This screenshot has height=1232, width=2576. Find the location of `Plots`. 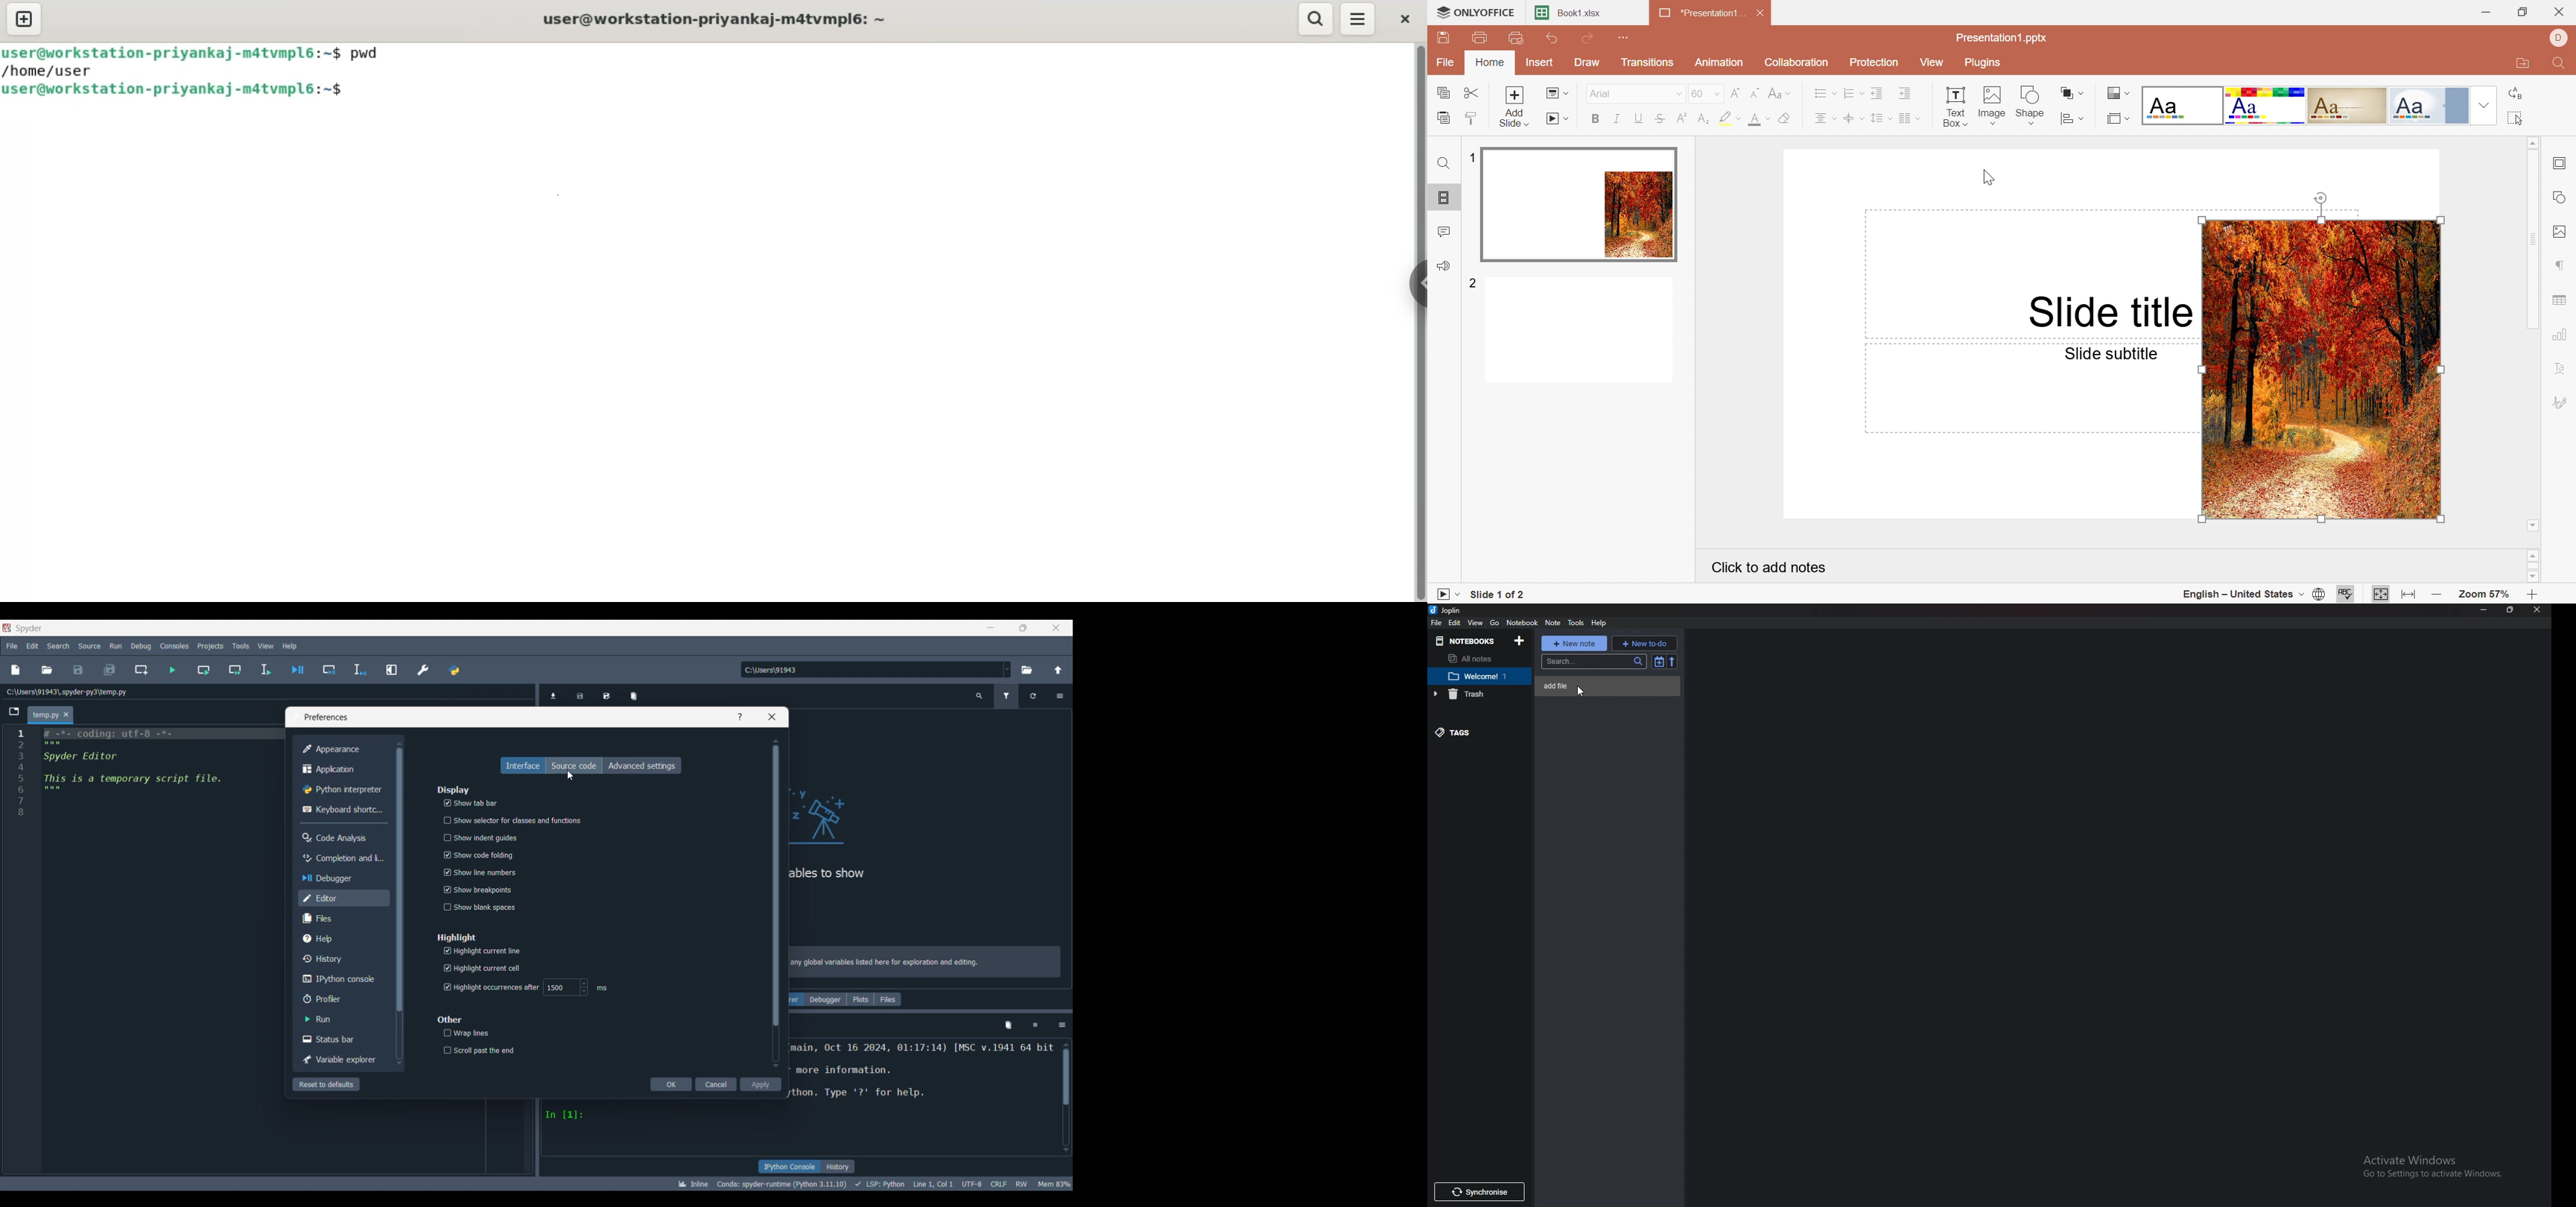

Plots is located at coordinates (860, 999).